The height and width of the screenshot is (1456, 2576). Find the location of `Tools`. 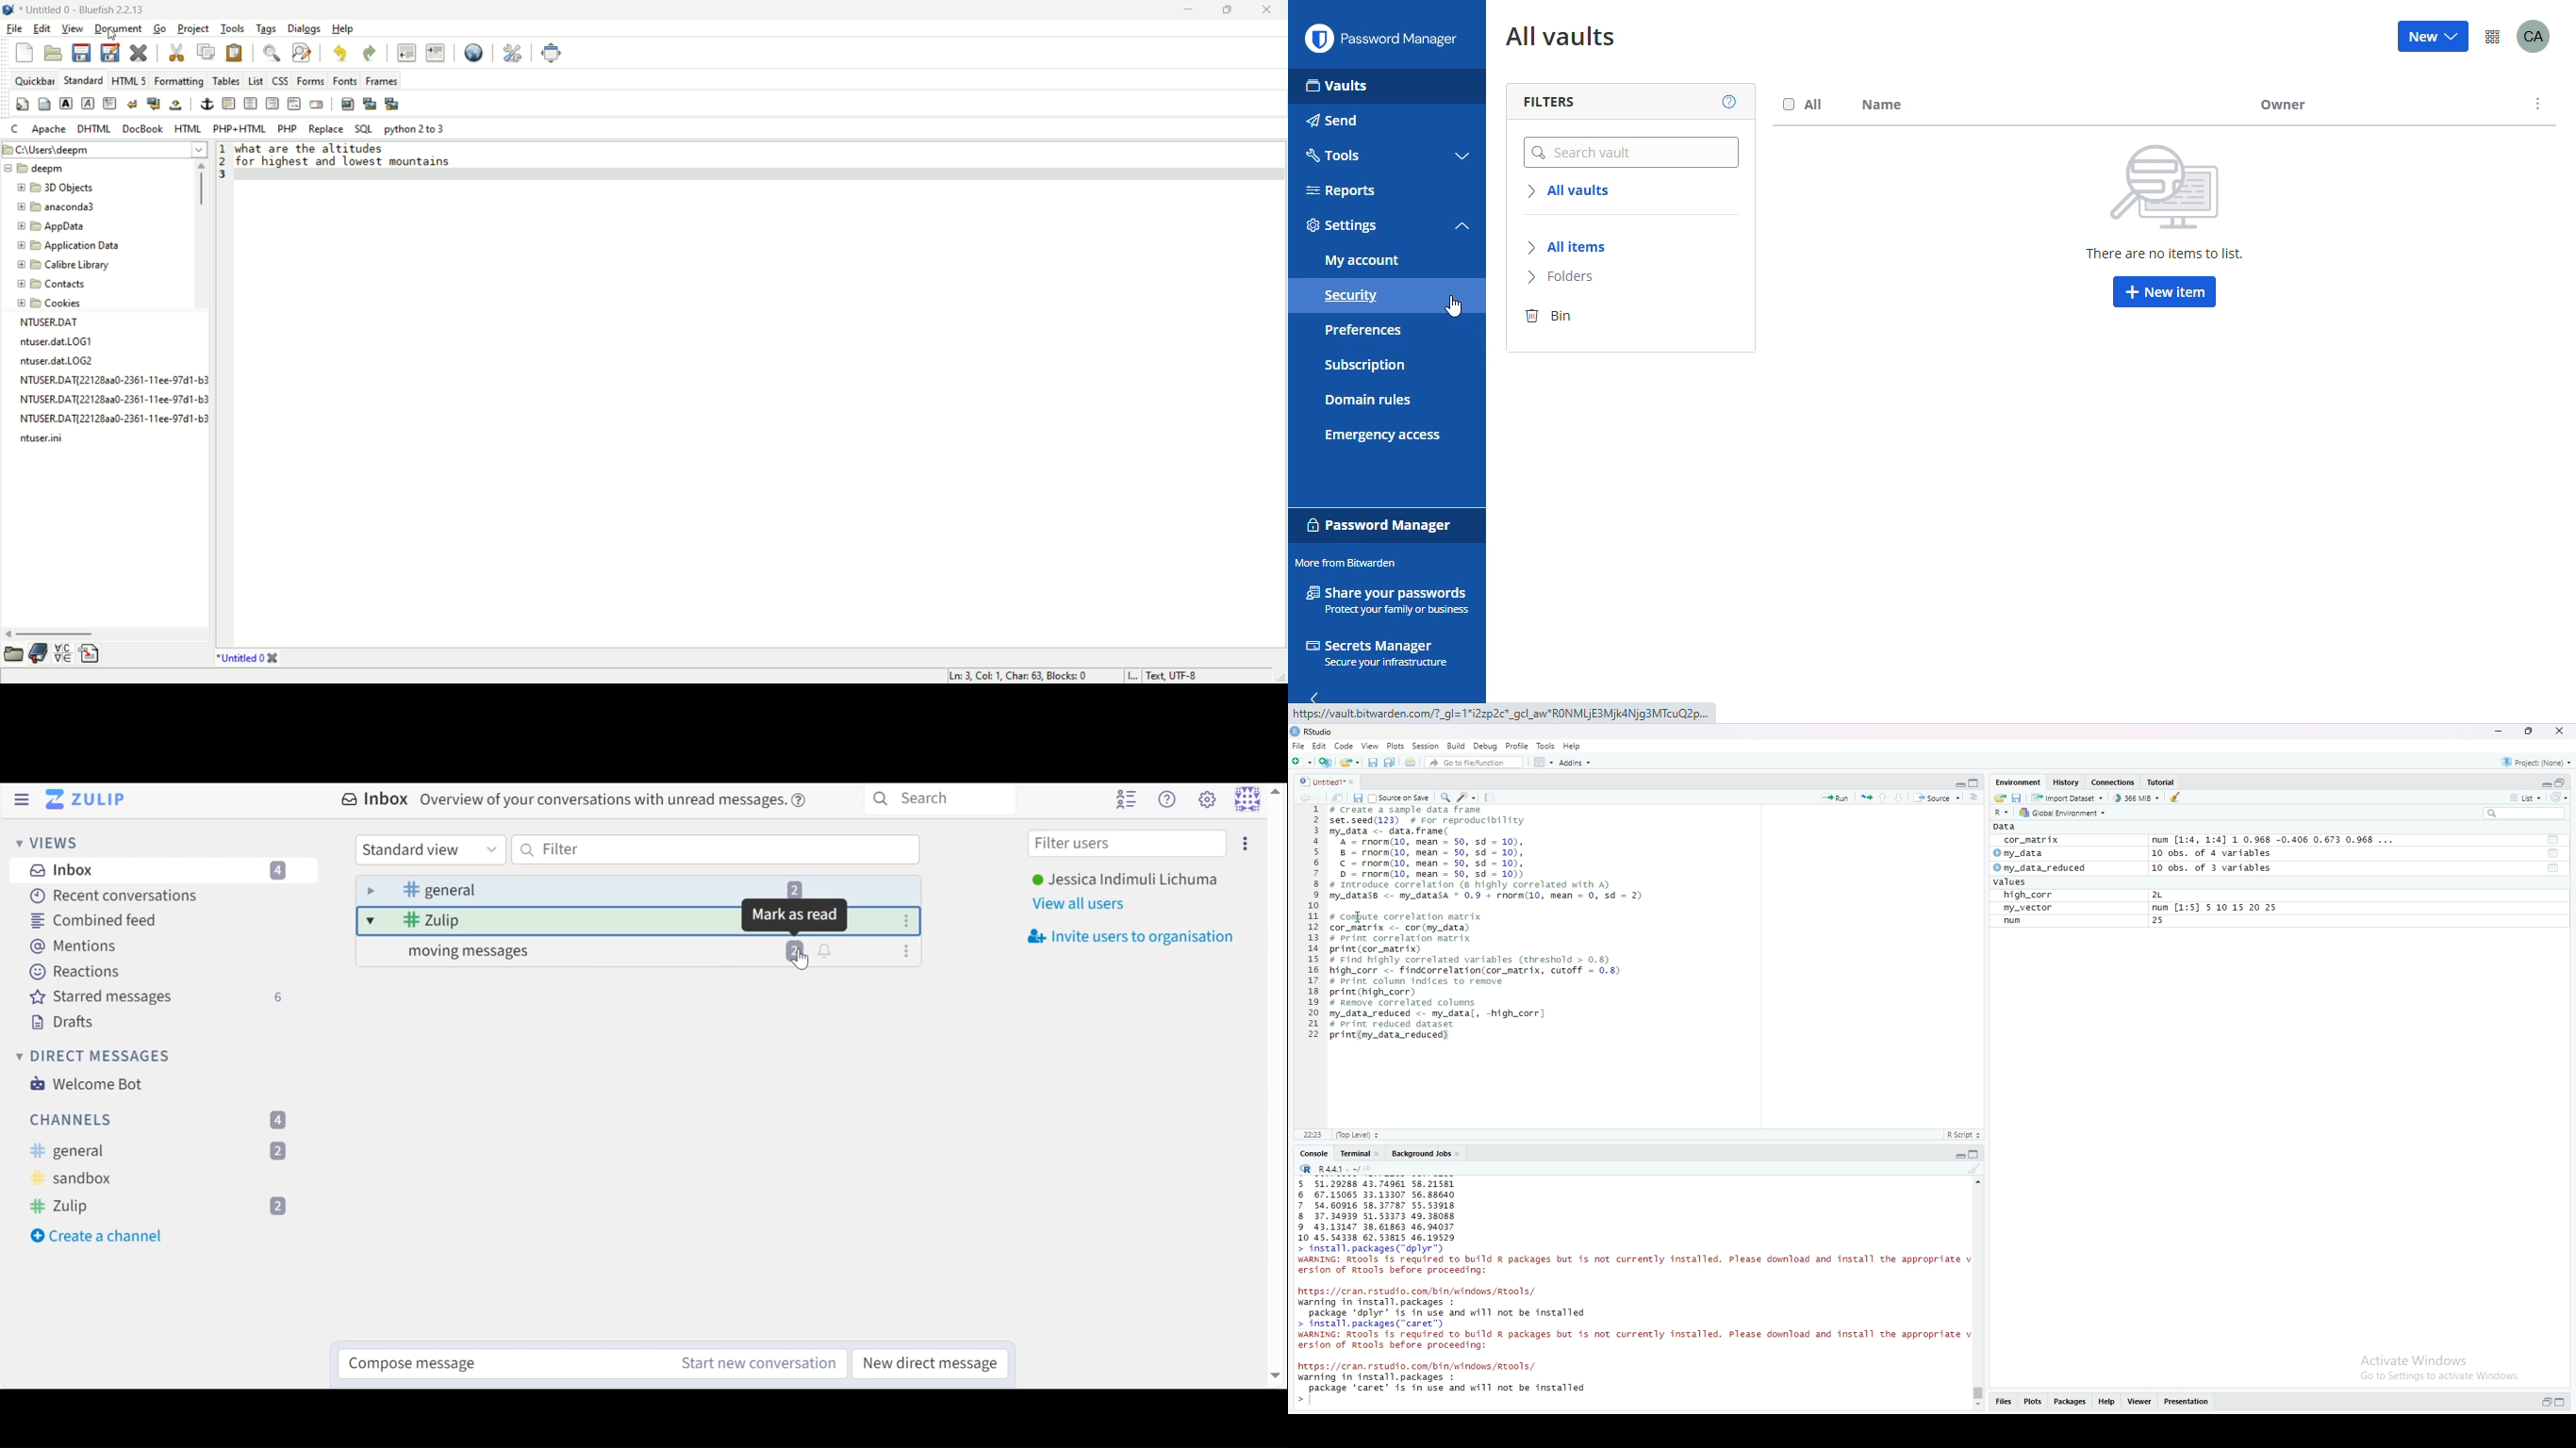

Tools is located at coordinates (1547, 745).